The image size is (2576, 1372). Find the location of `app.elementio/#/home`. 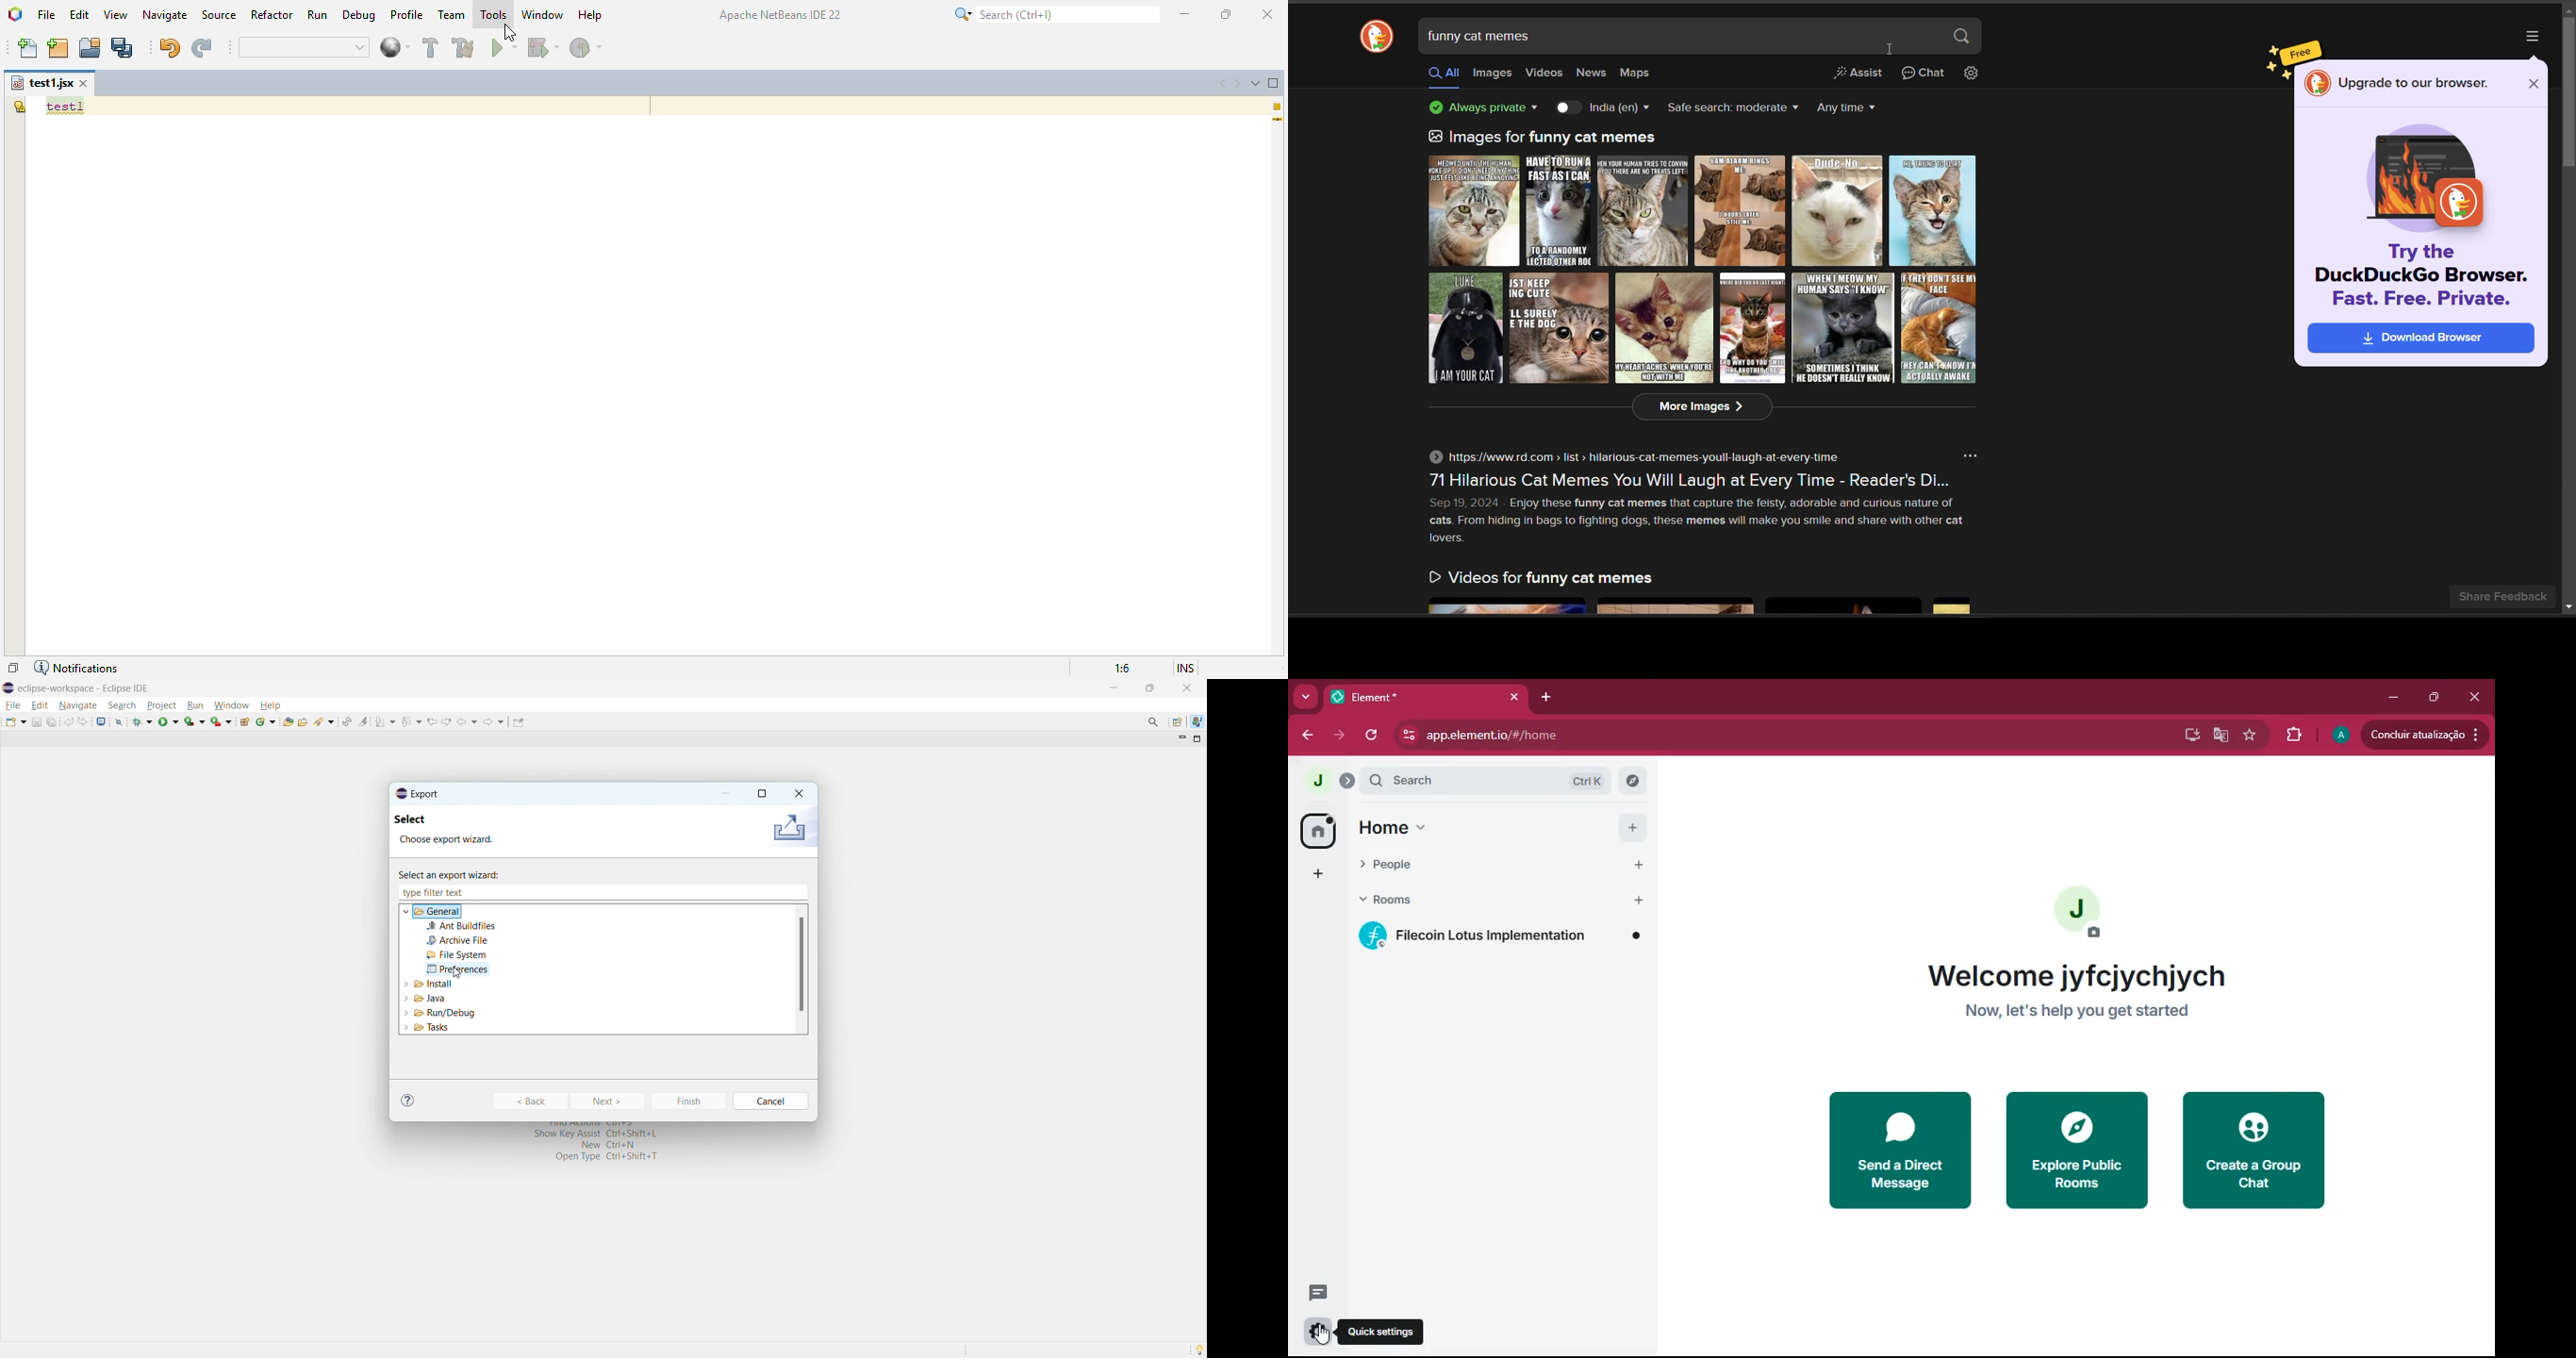

app.elementio/#/home is located at coordinates (1500, 734).